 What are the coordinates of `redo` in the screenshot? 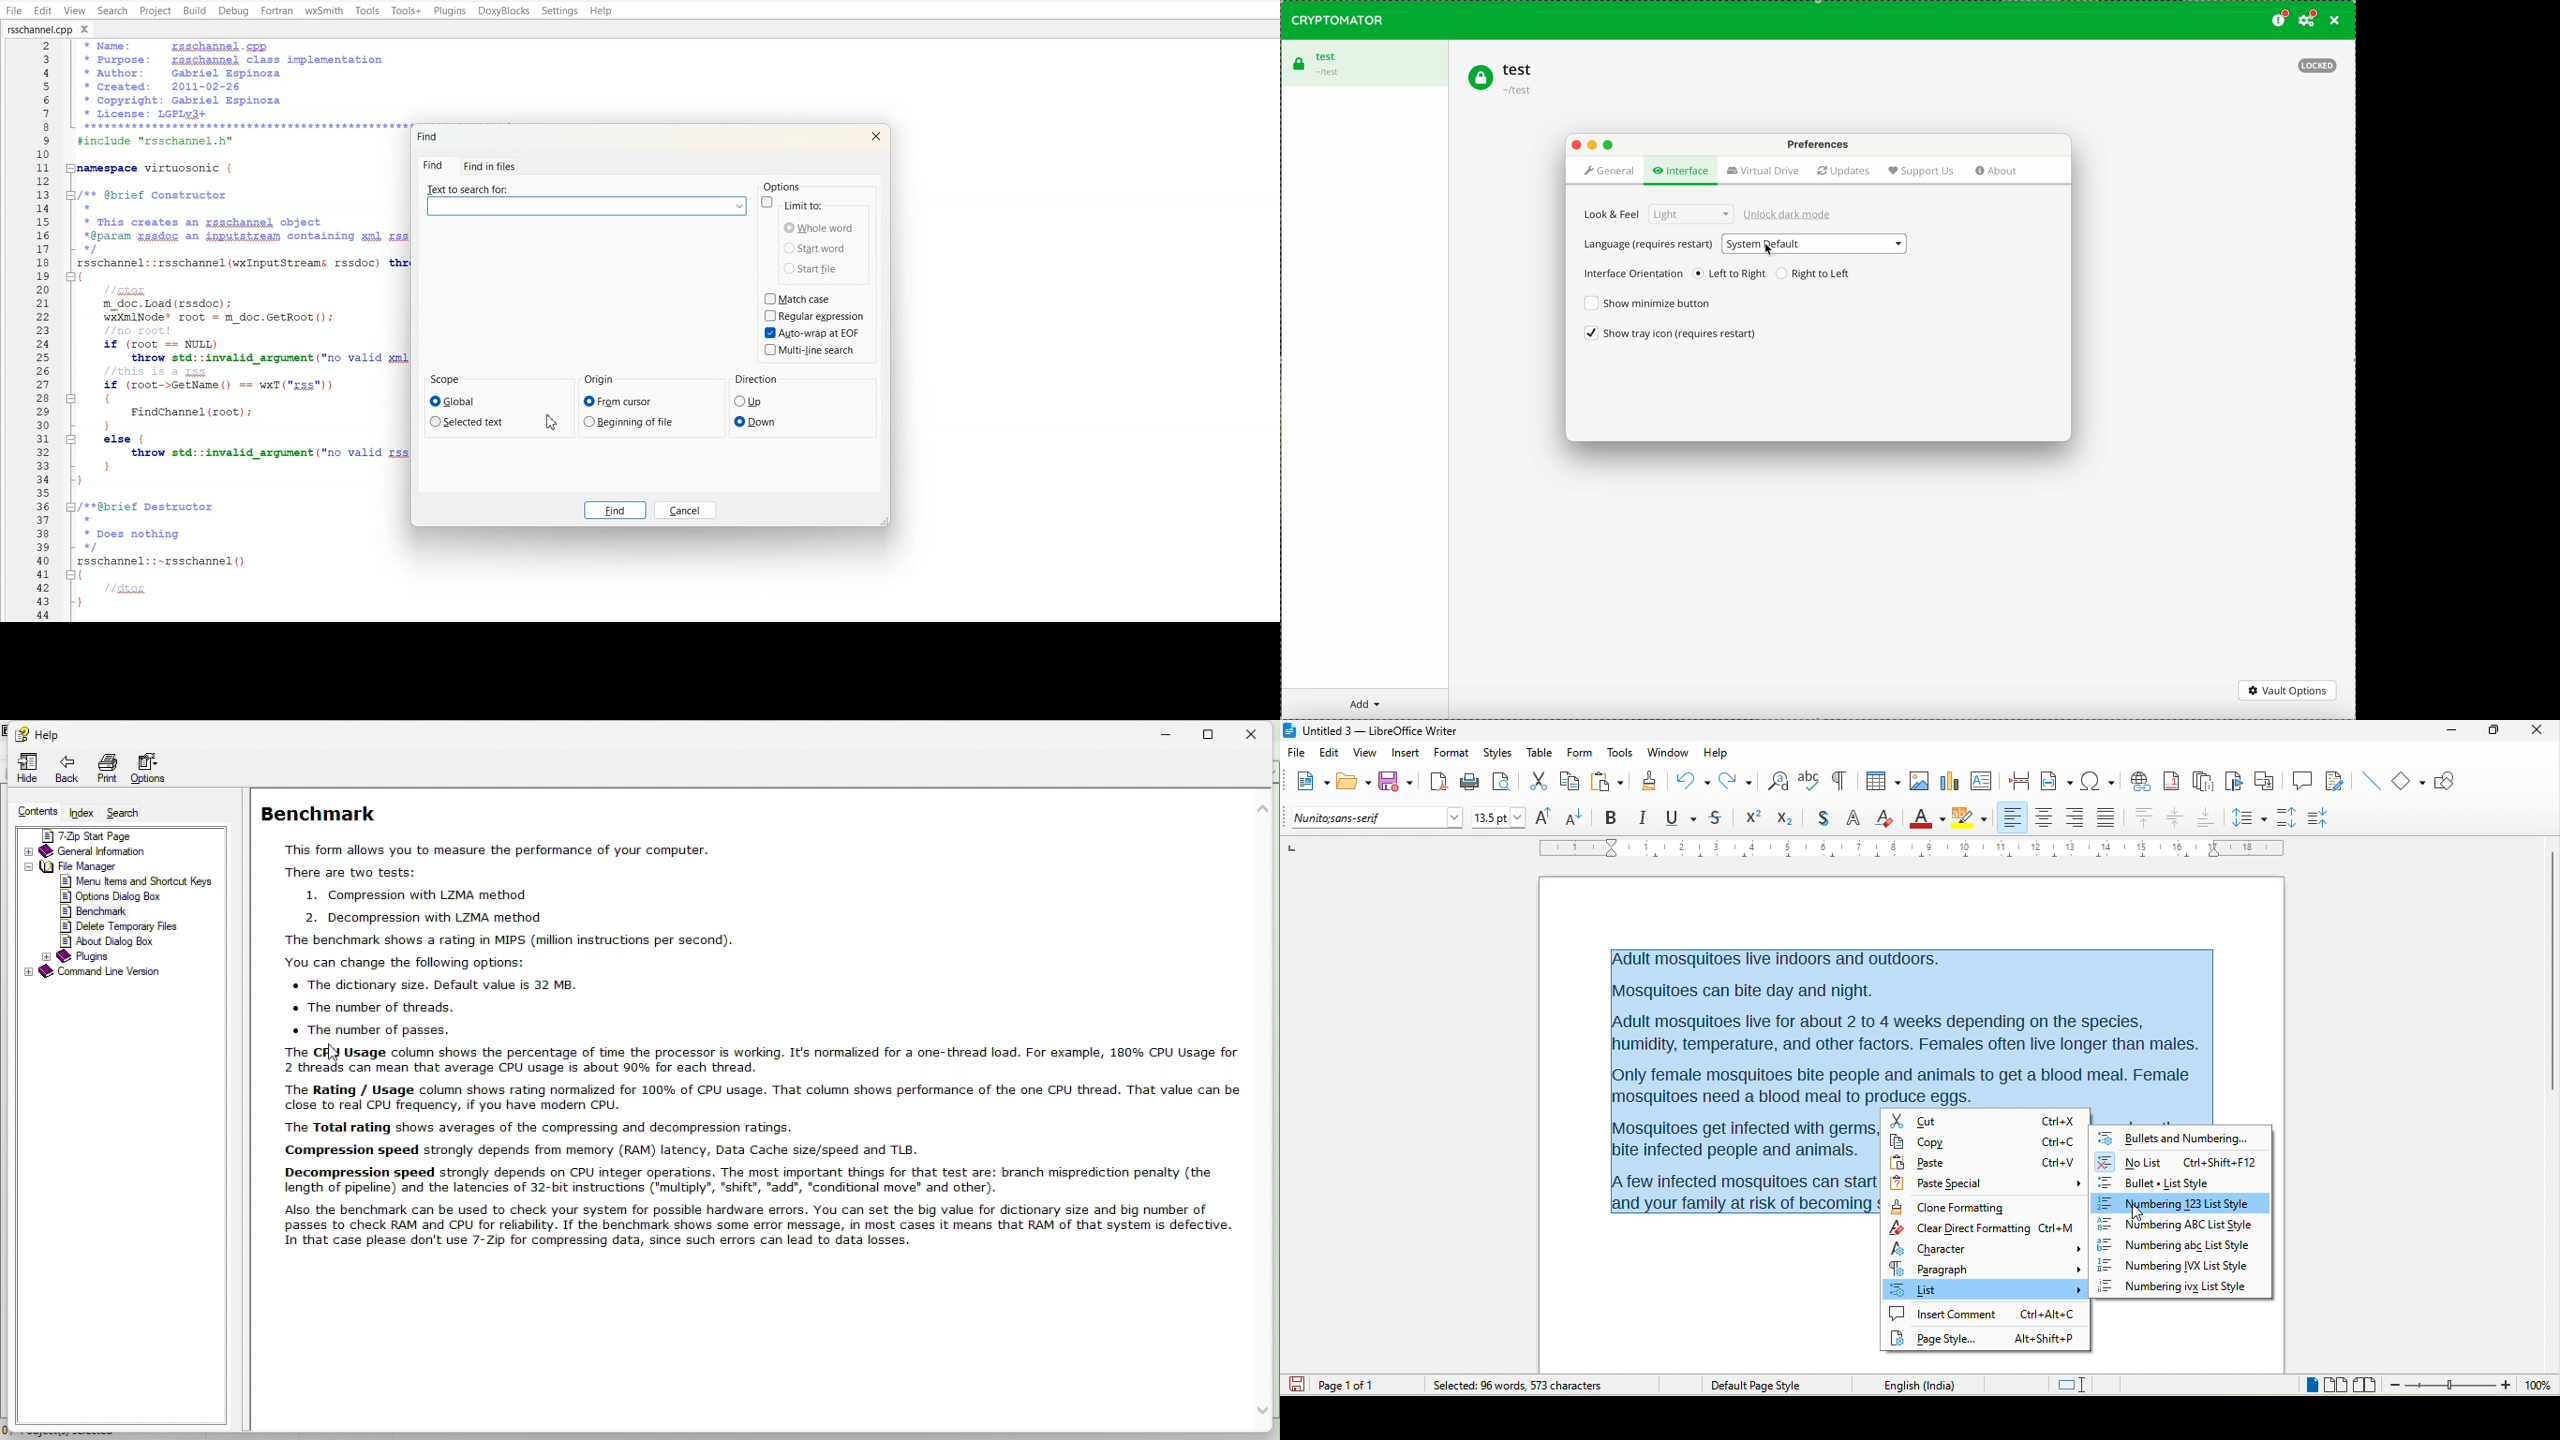 It's located at (1738, 780).